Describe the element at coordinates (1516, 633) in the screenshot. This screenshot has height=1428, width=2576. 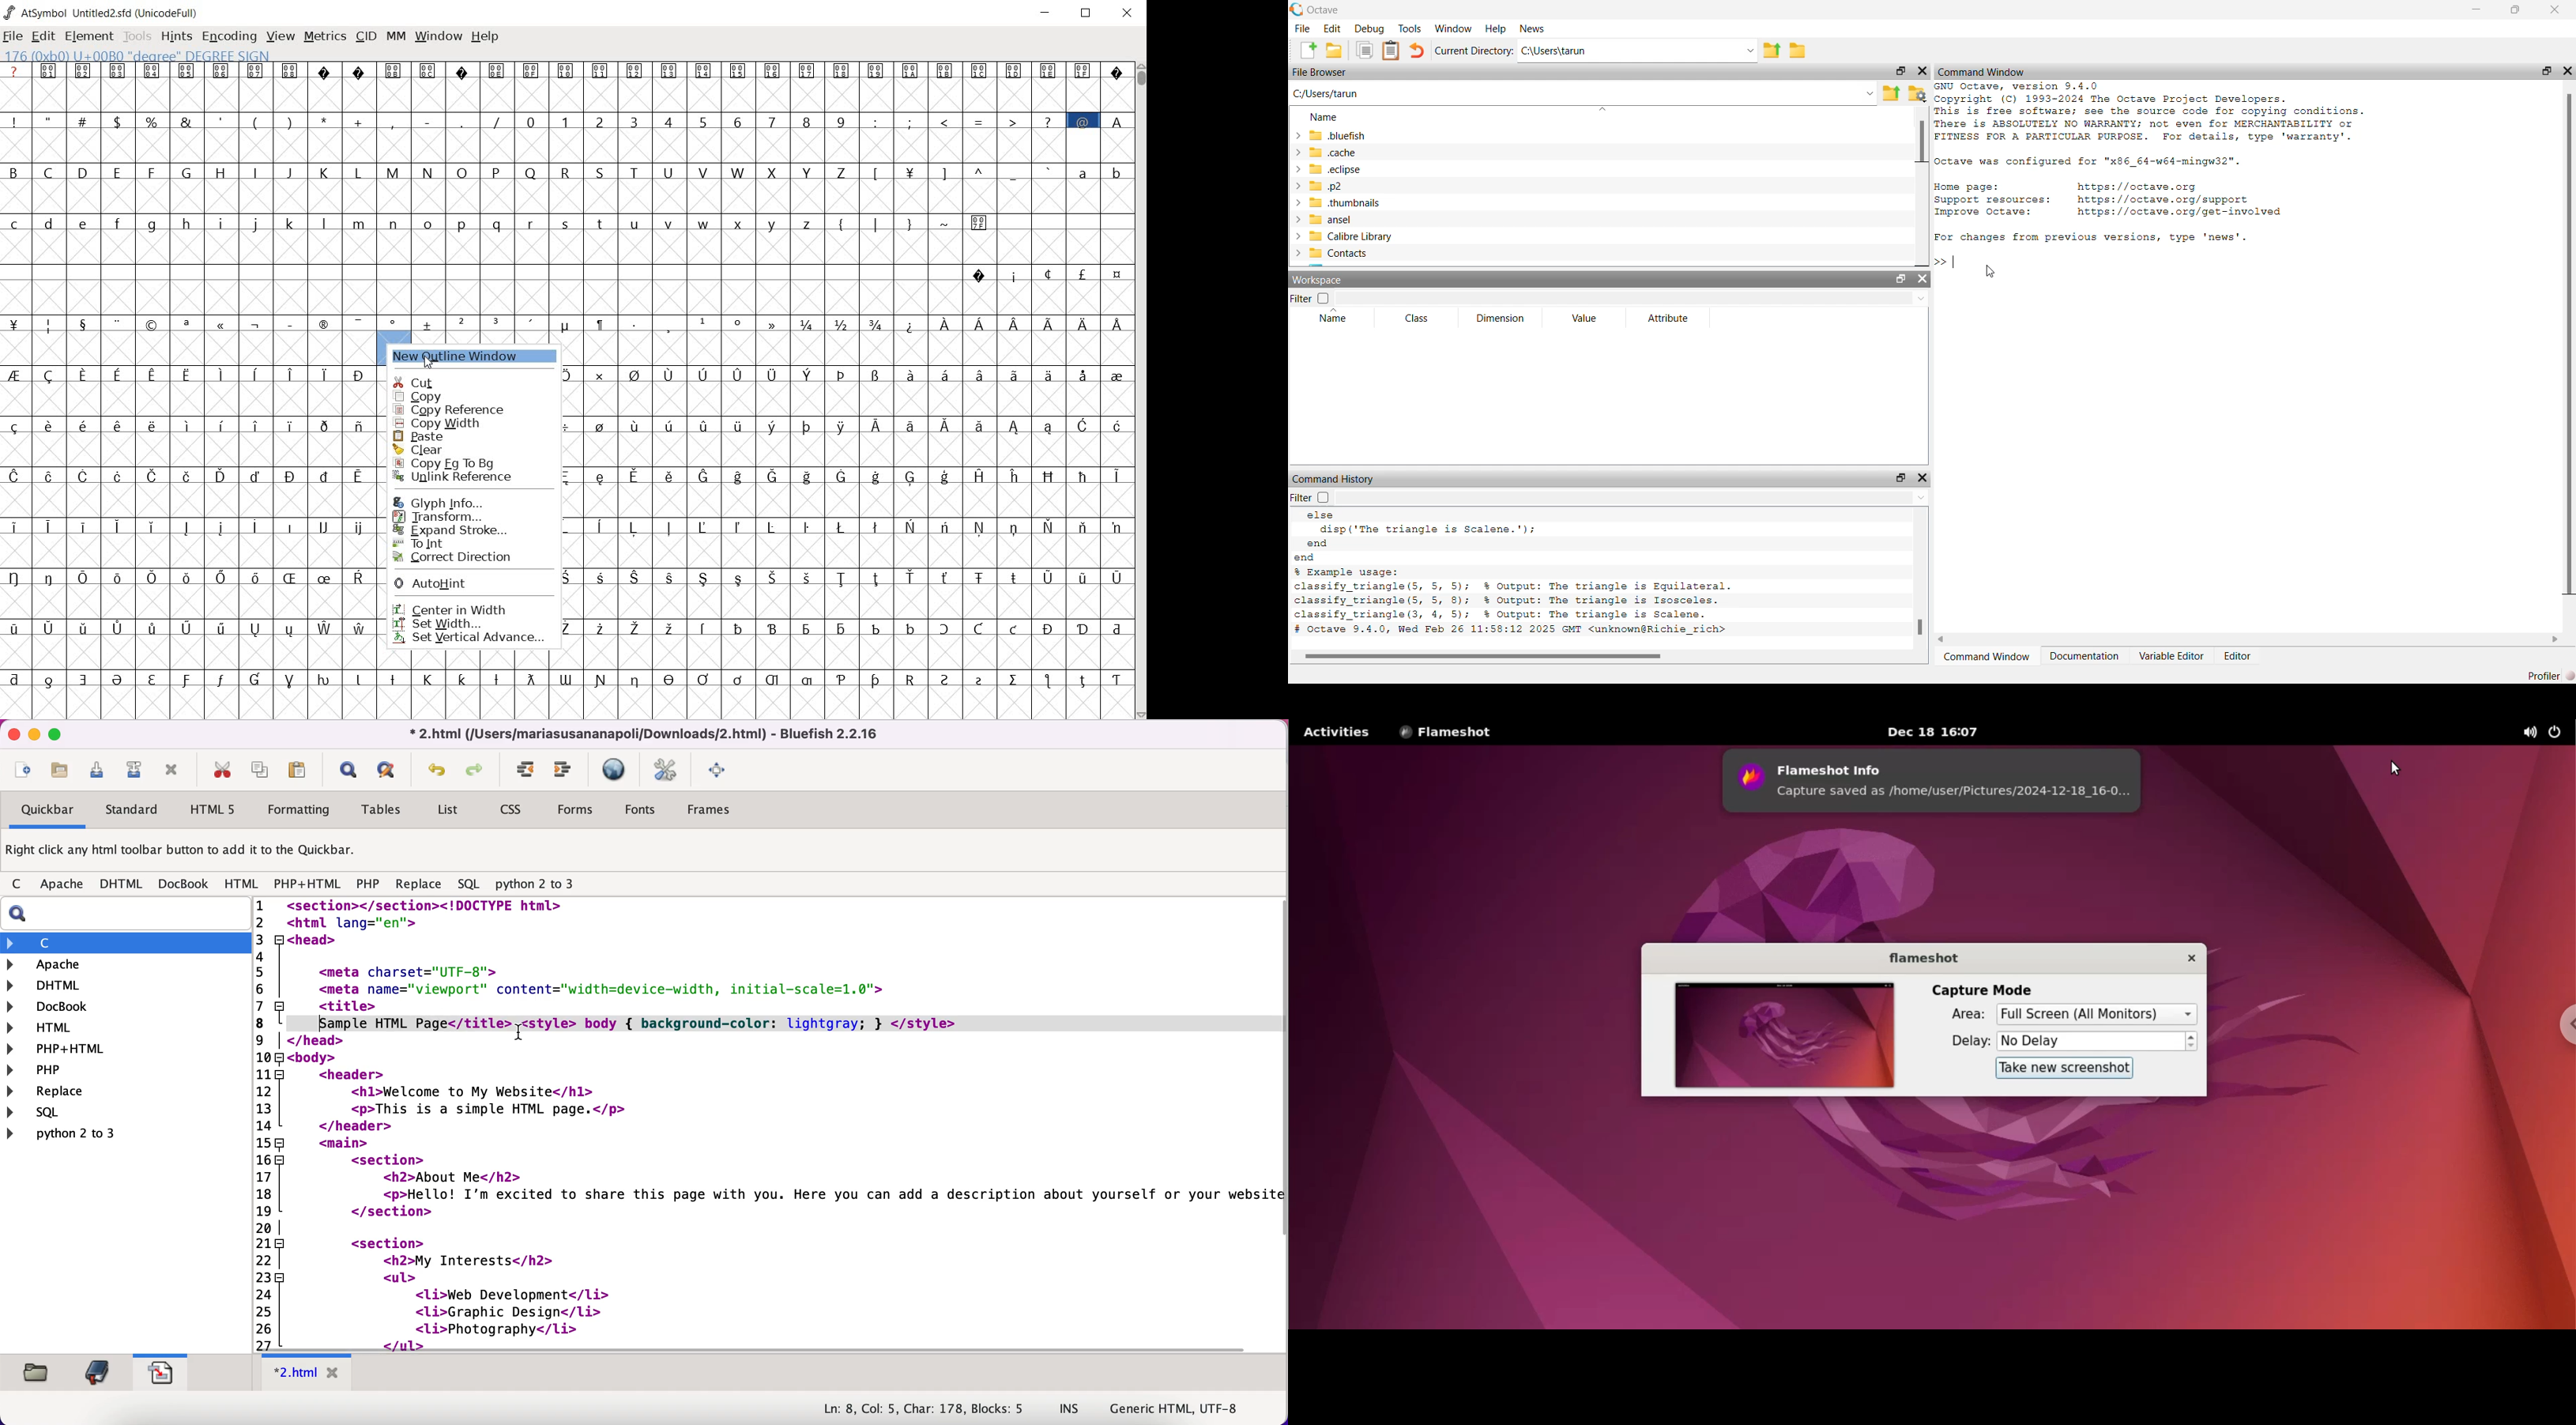
I see `octave version and date` at that location.